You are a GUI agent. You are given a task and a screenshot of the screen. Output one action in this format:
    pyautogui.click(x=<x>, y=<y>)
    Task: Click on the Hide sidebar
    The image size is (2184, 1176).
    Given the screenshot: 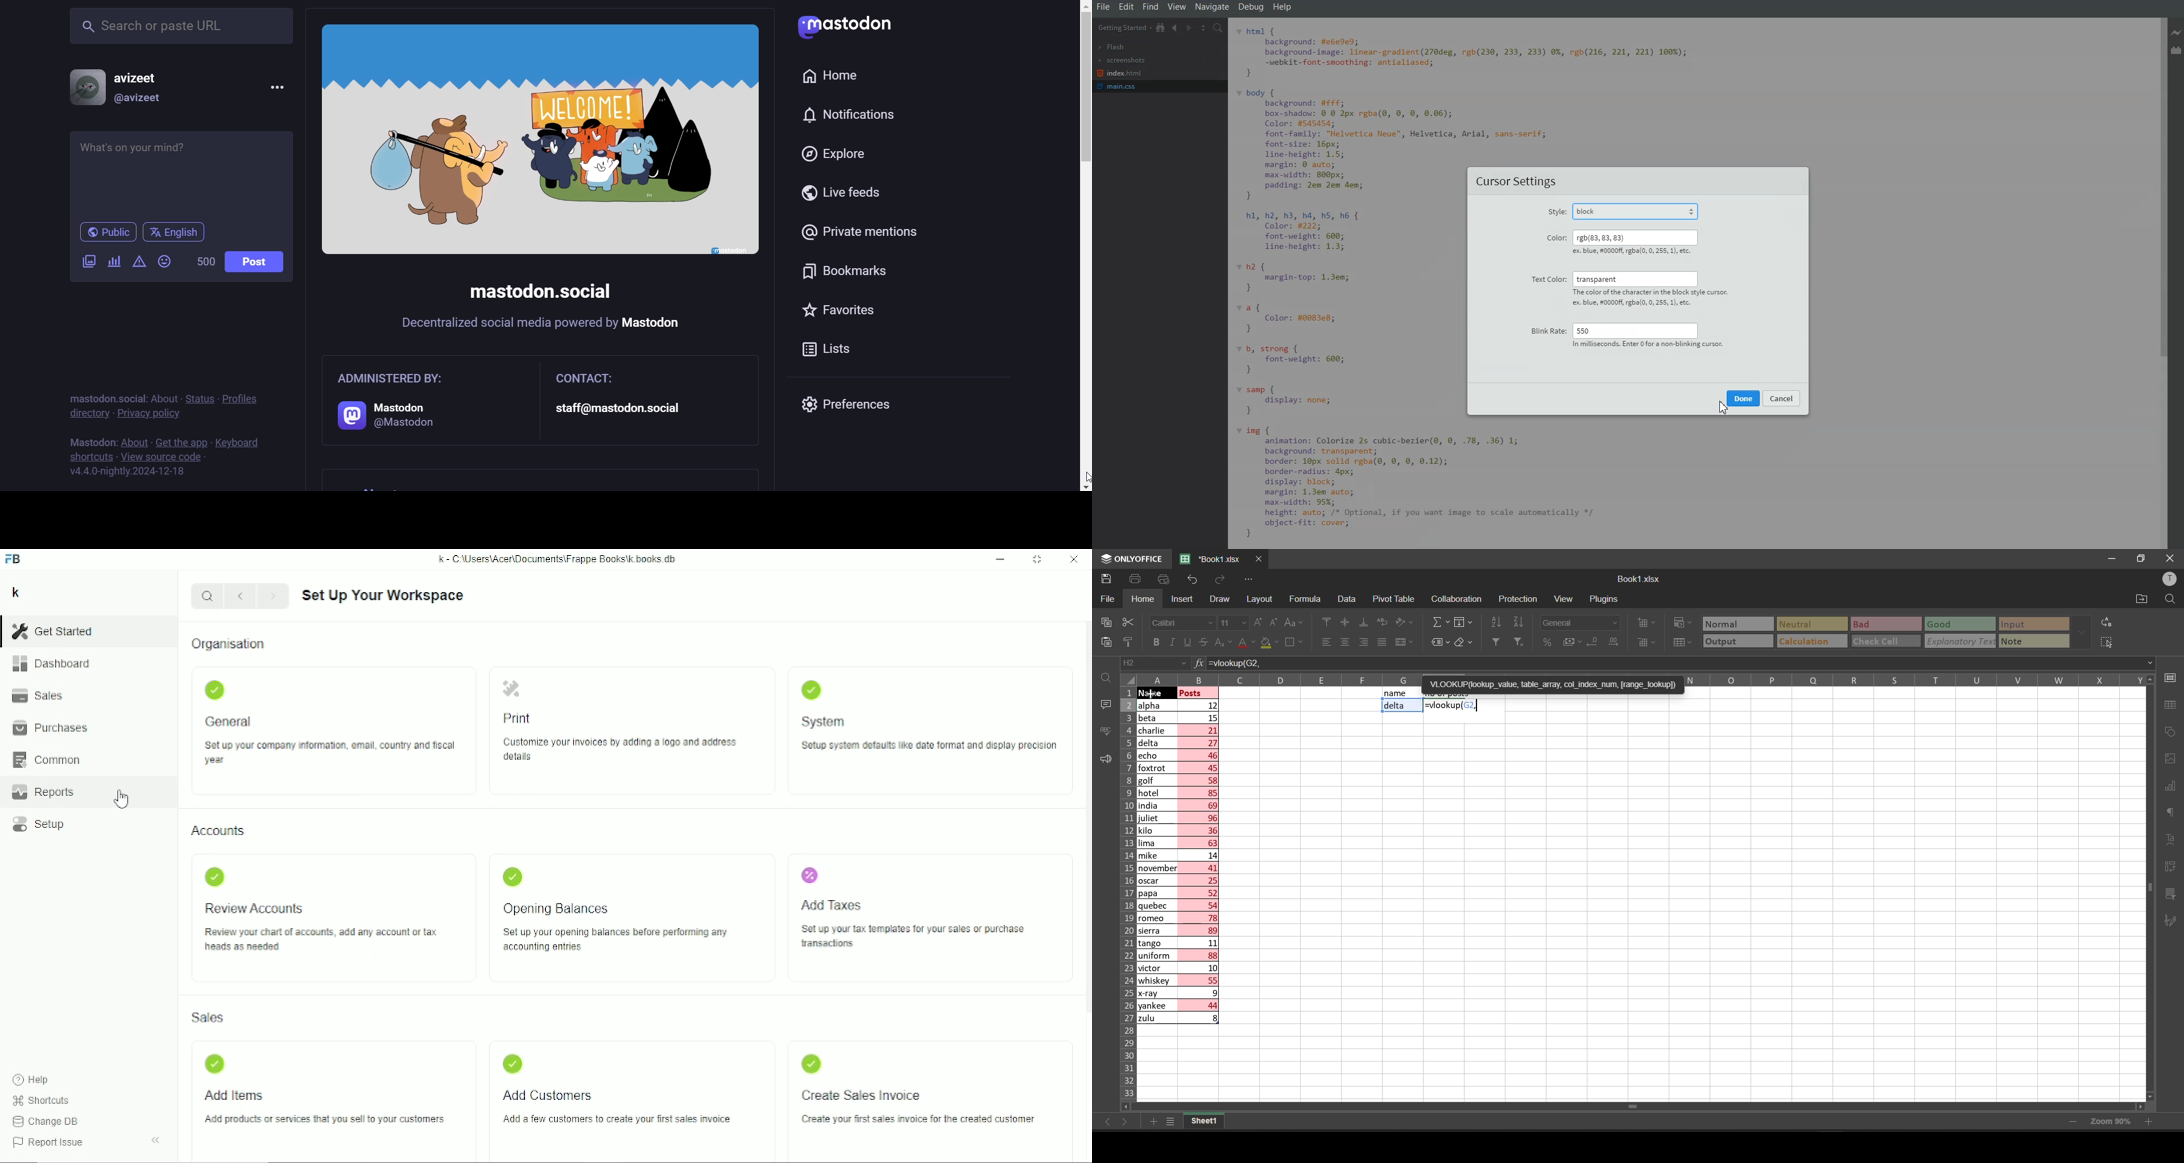 What is the action you would take?
    pyautogui.click(x=156, y=1140)
    